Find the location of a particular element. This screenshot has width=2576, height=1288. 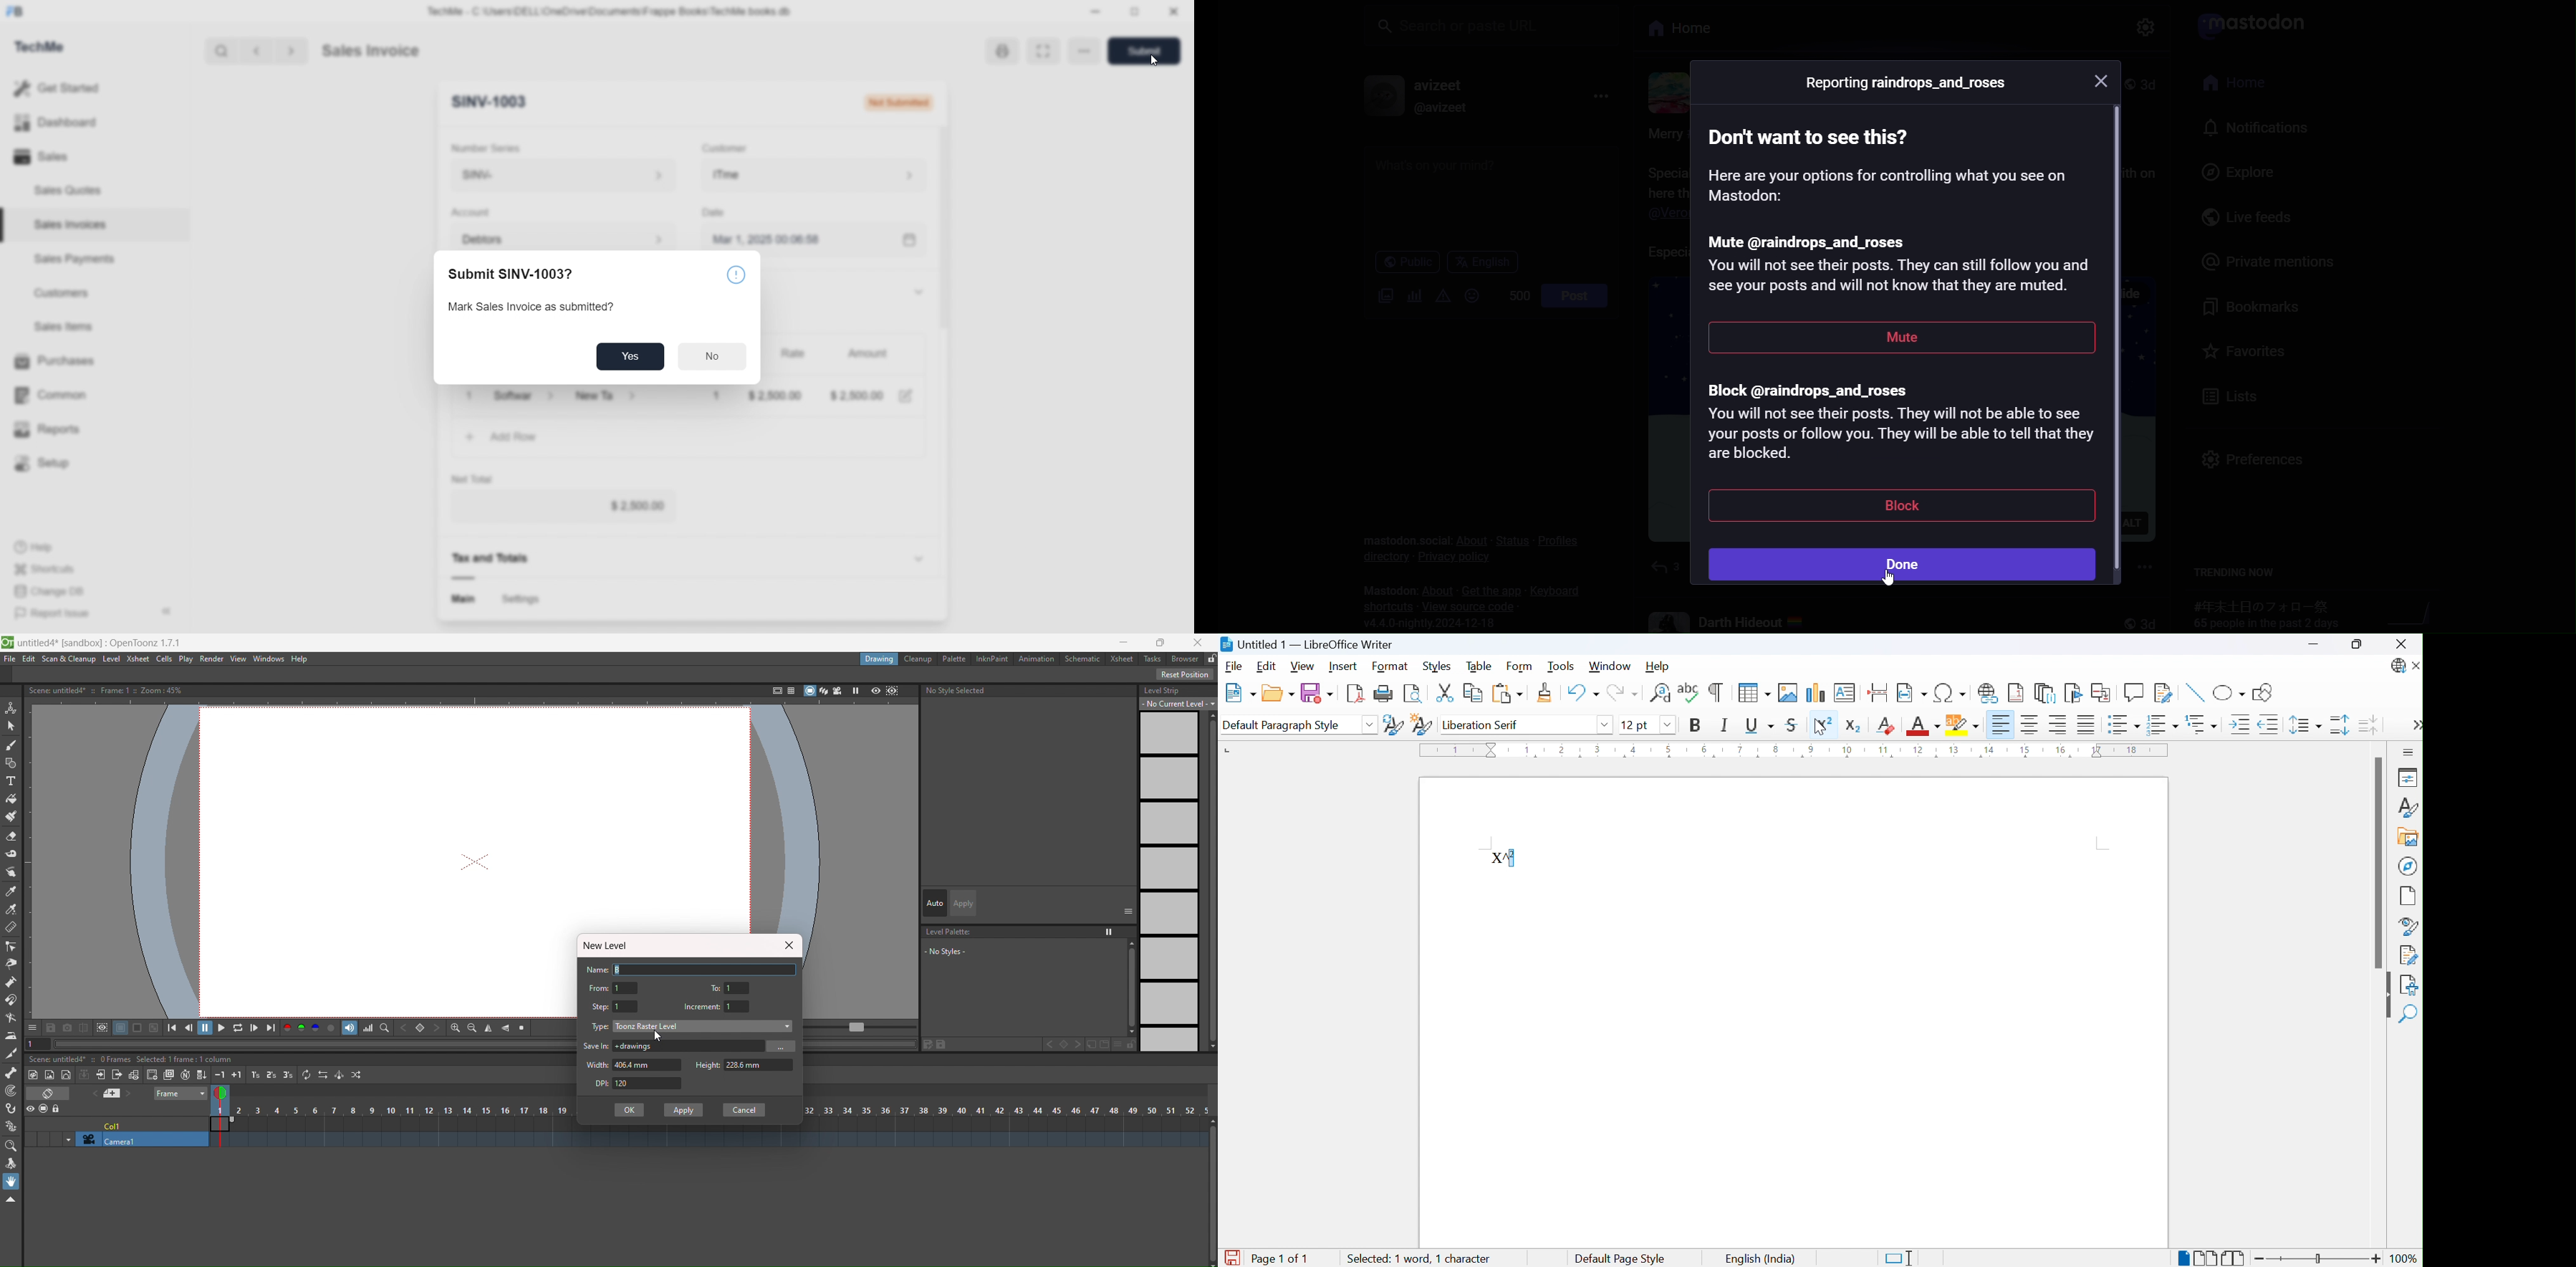

Underline is located at coordinates (1759, 727).